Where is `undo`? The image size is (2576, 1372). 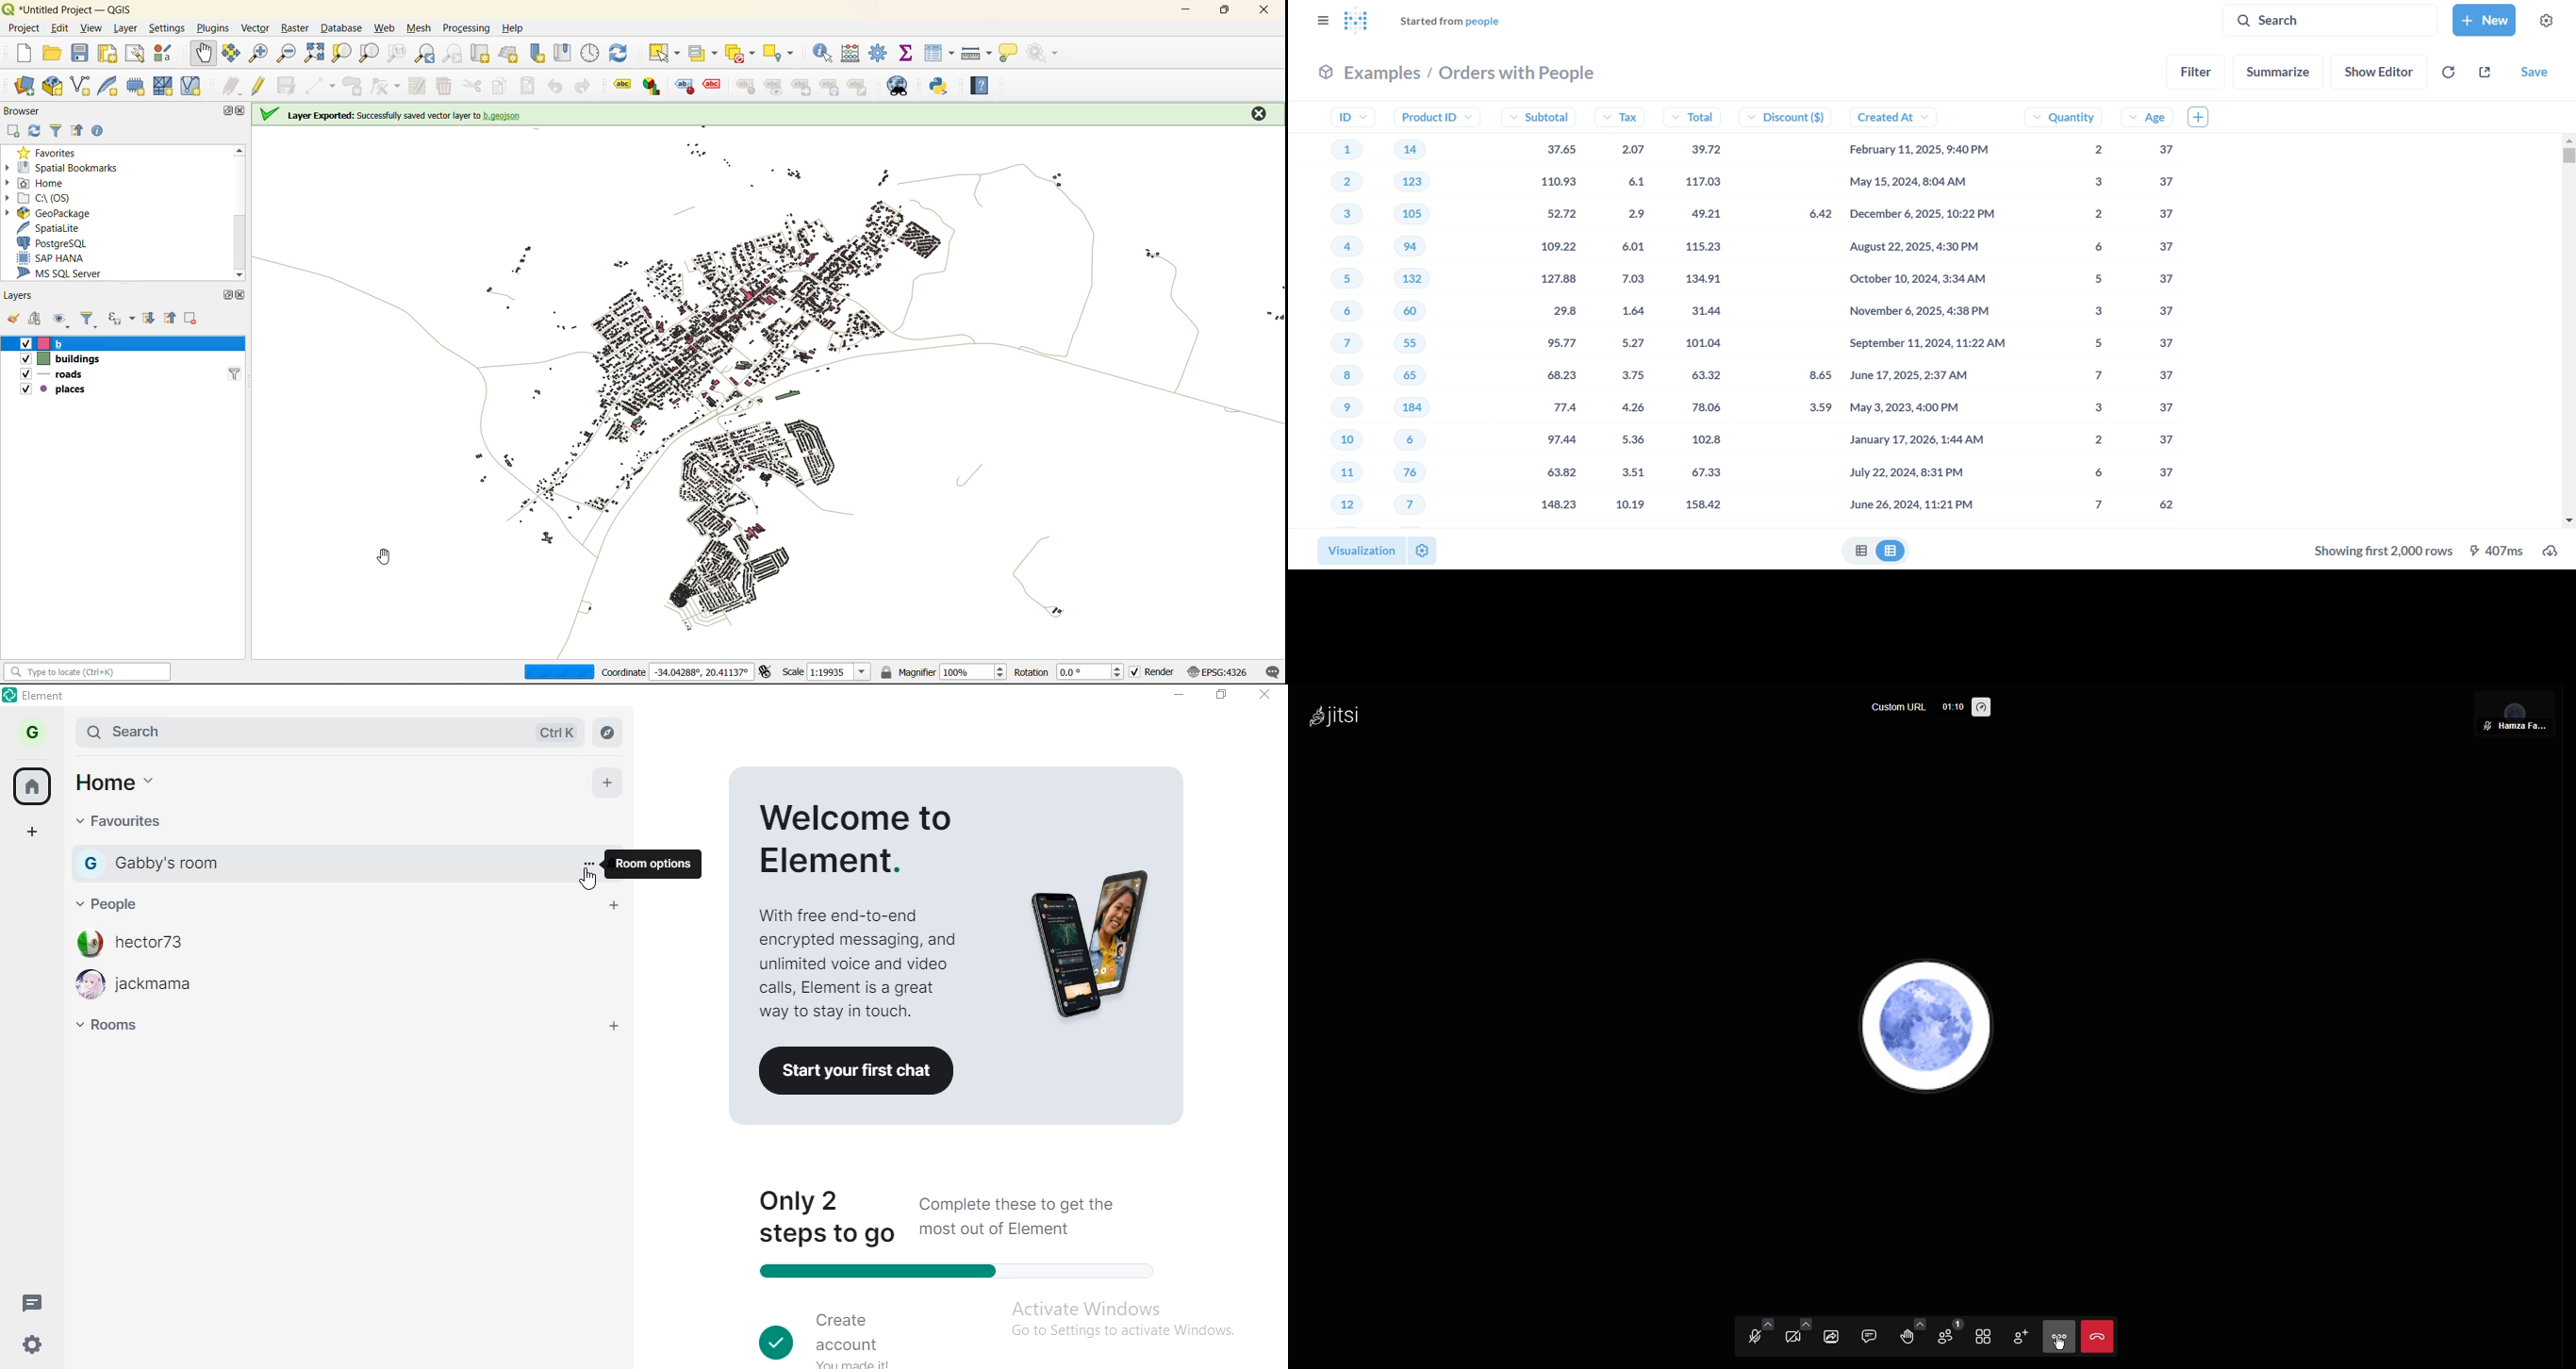 undo is located at coordinates (558, 85).